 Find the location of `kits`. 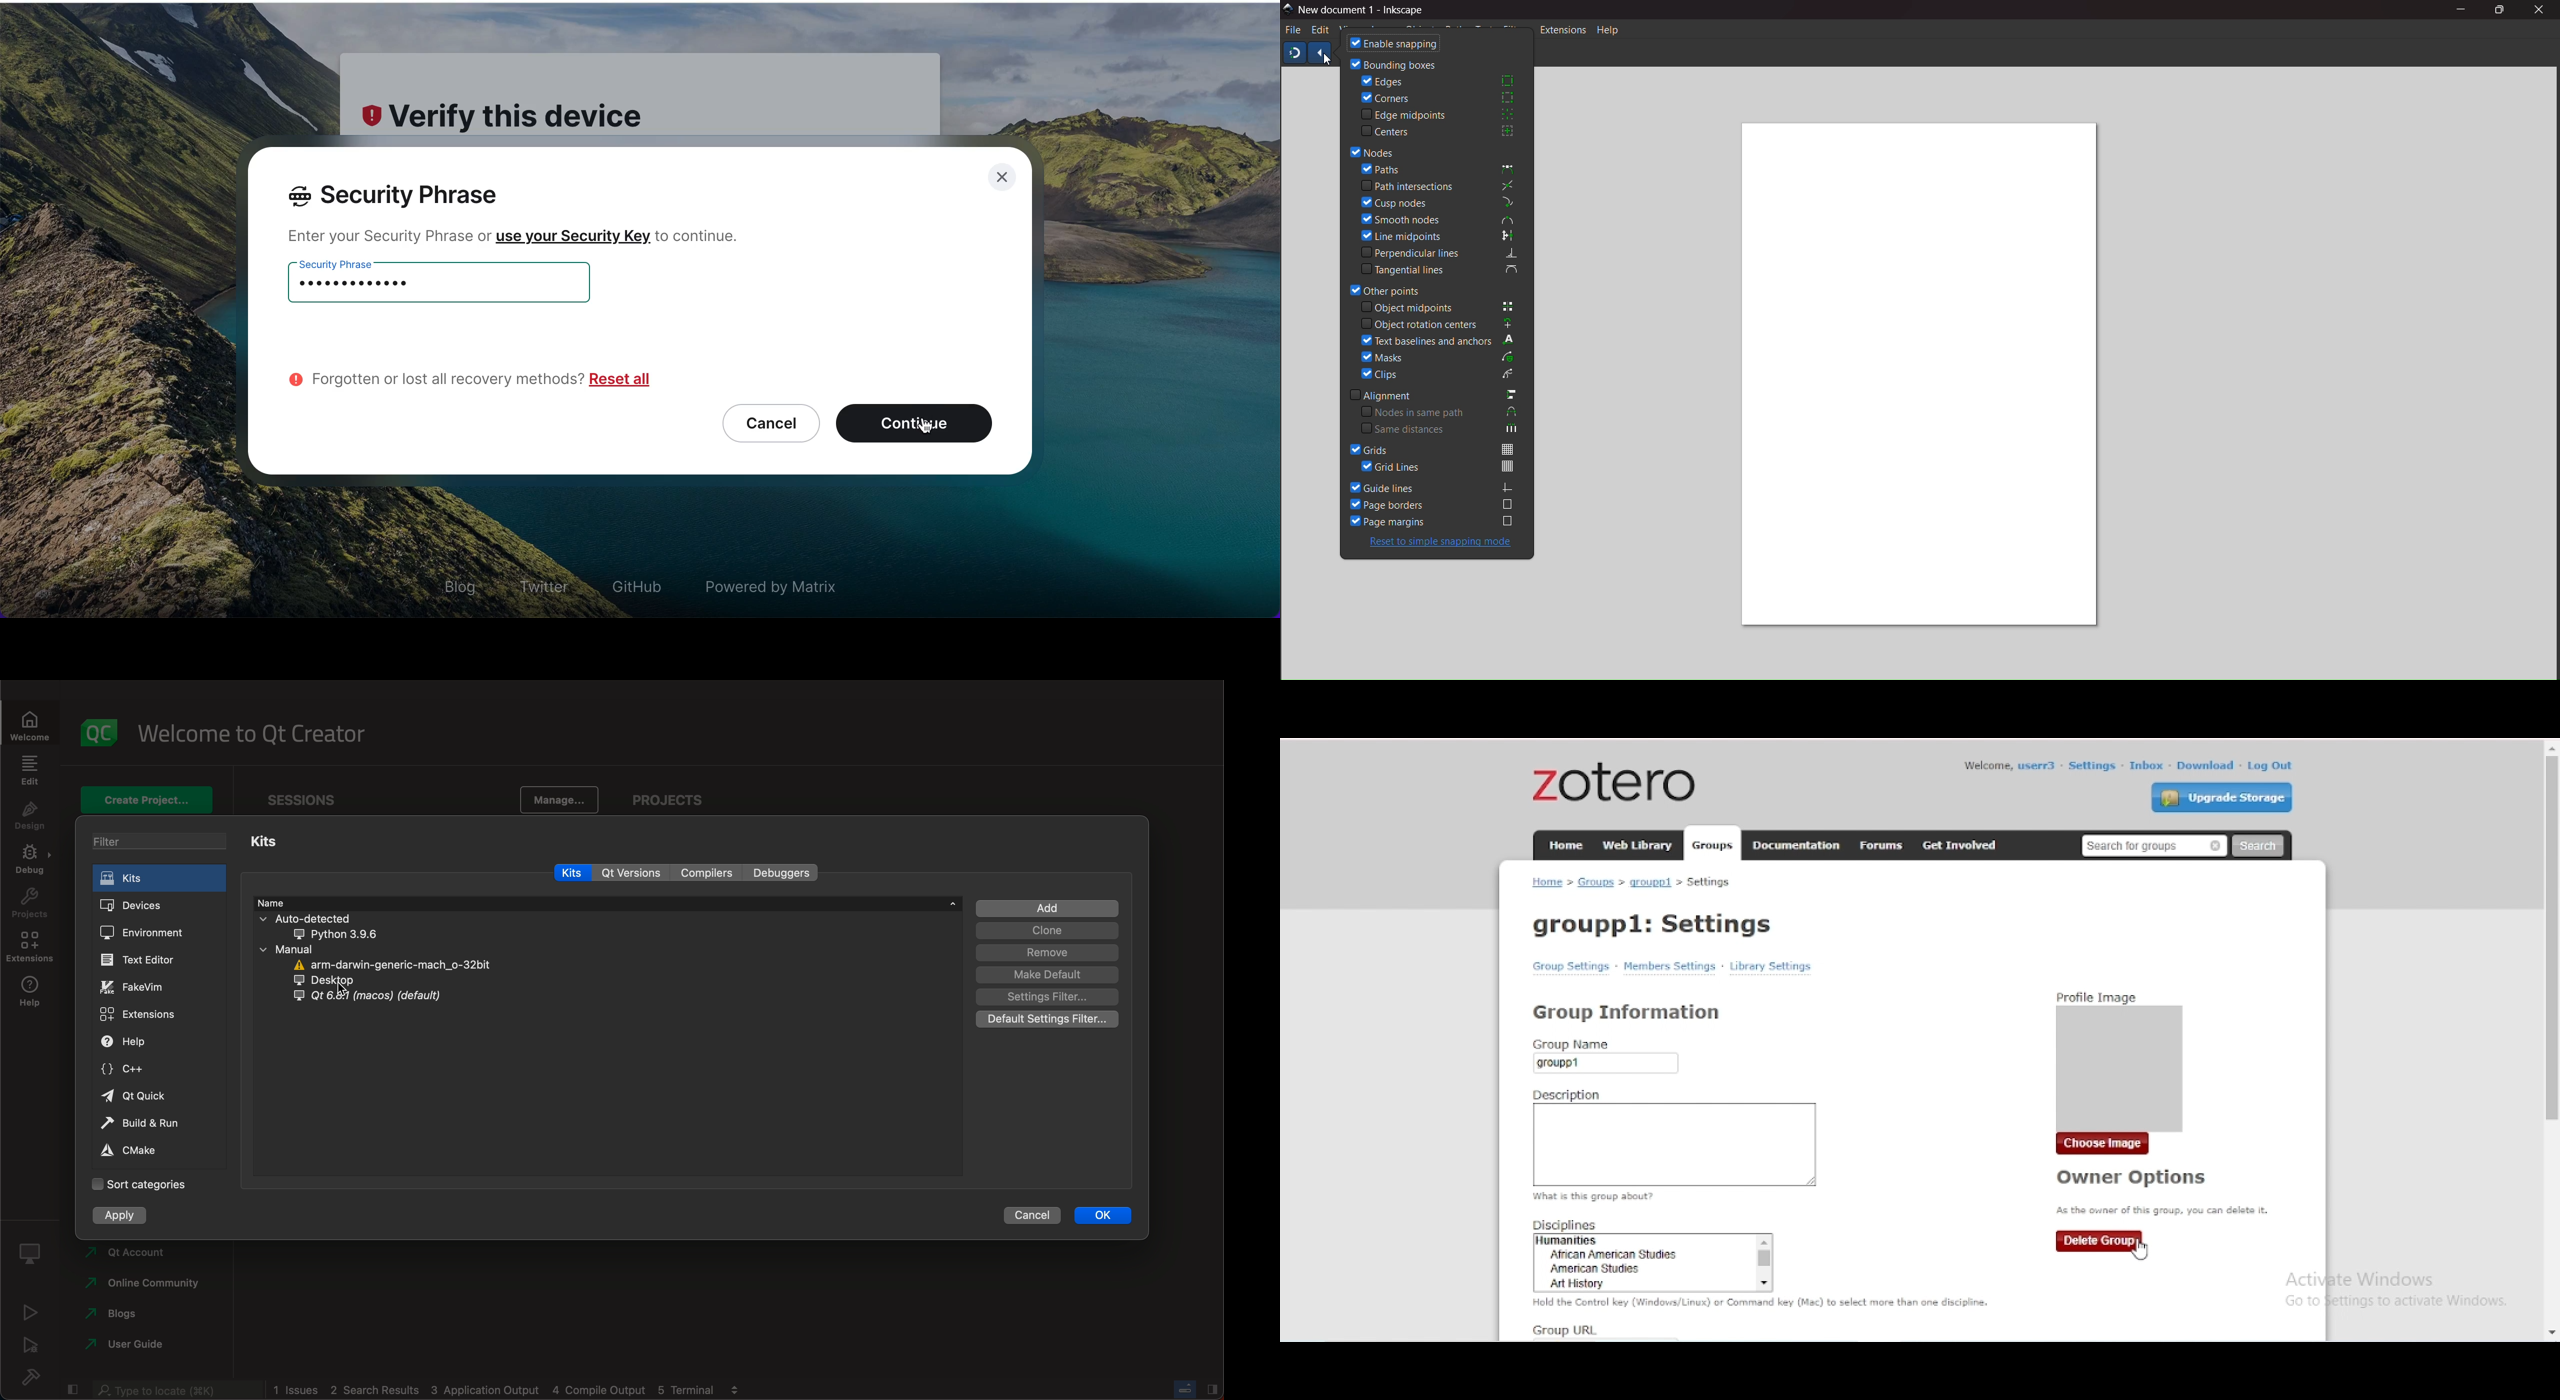

kits is located at coordinates (269, 842).